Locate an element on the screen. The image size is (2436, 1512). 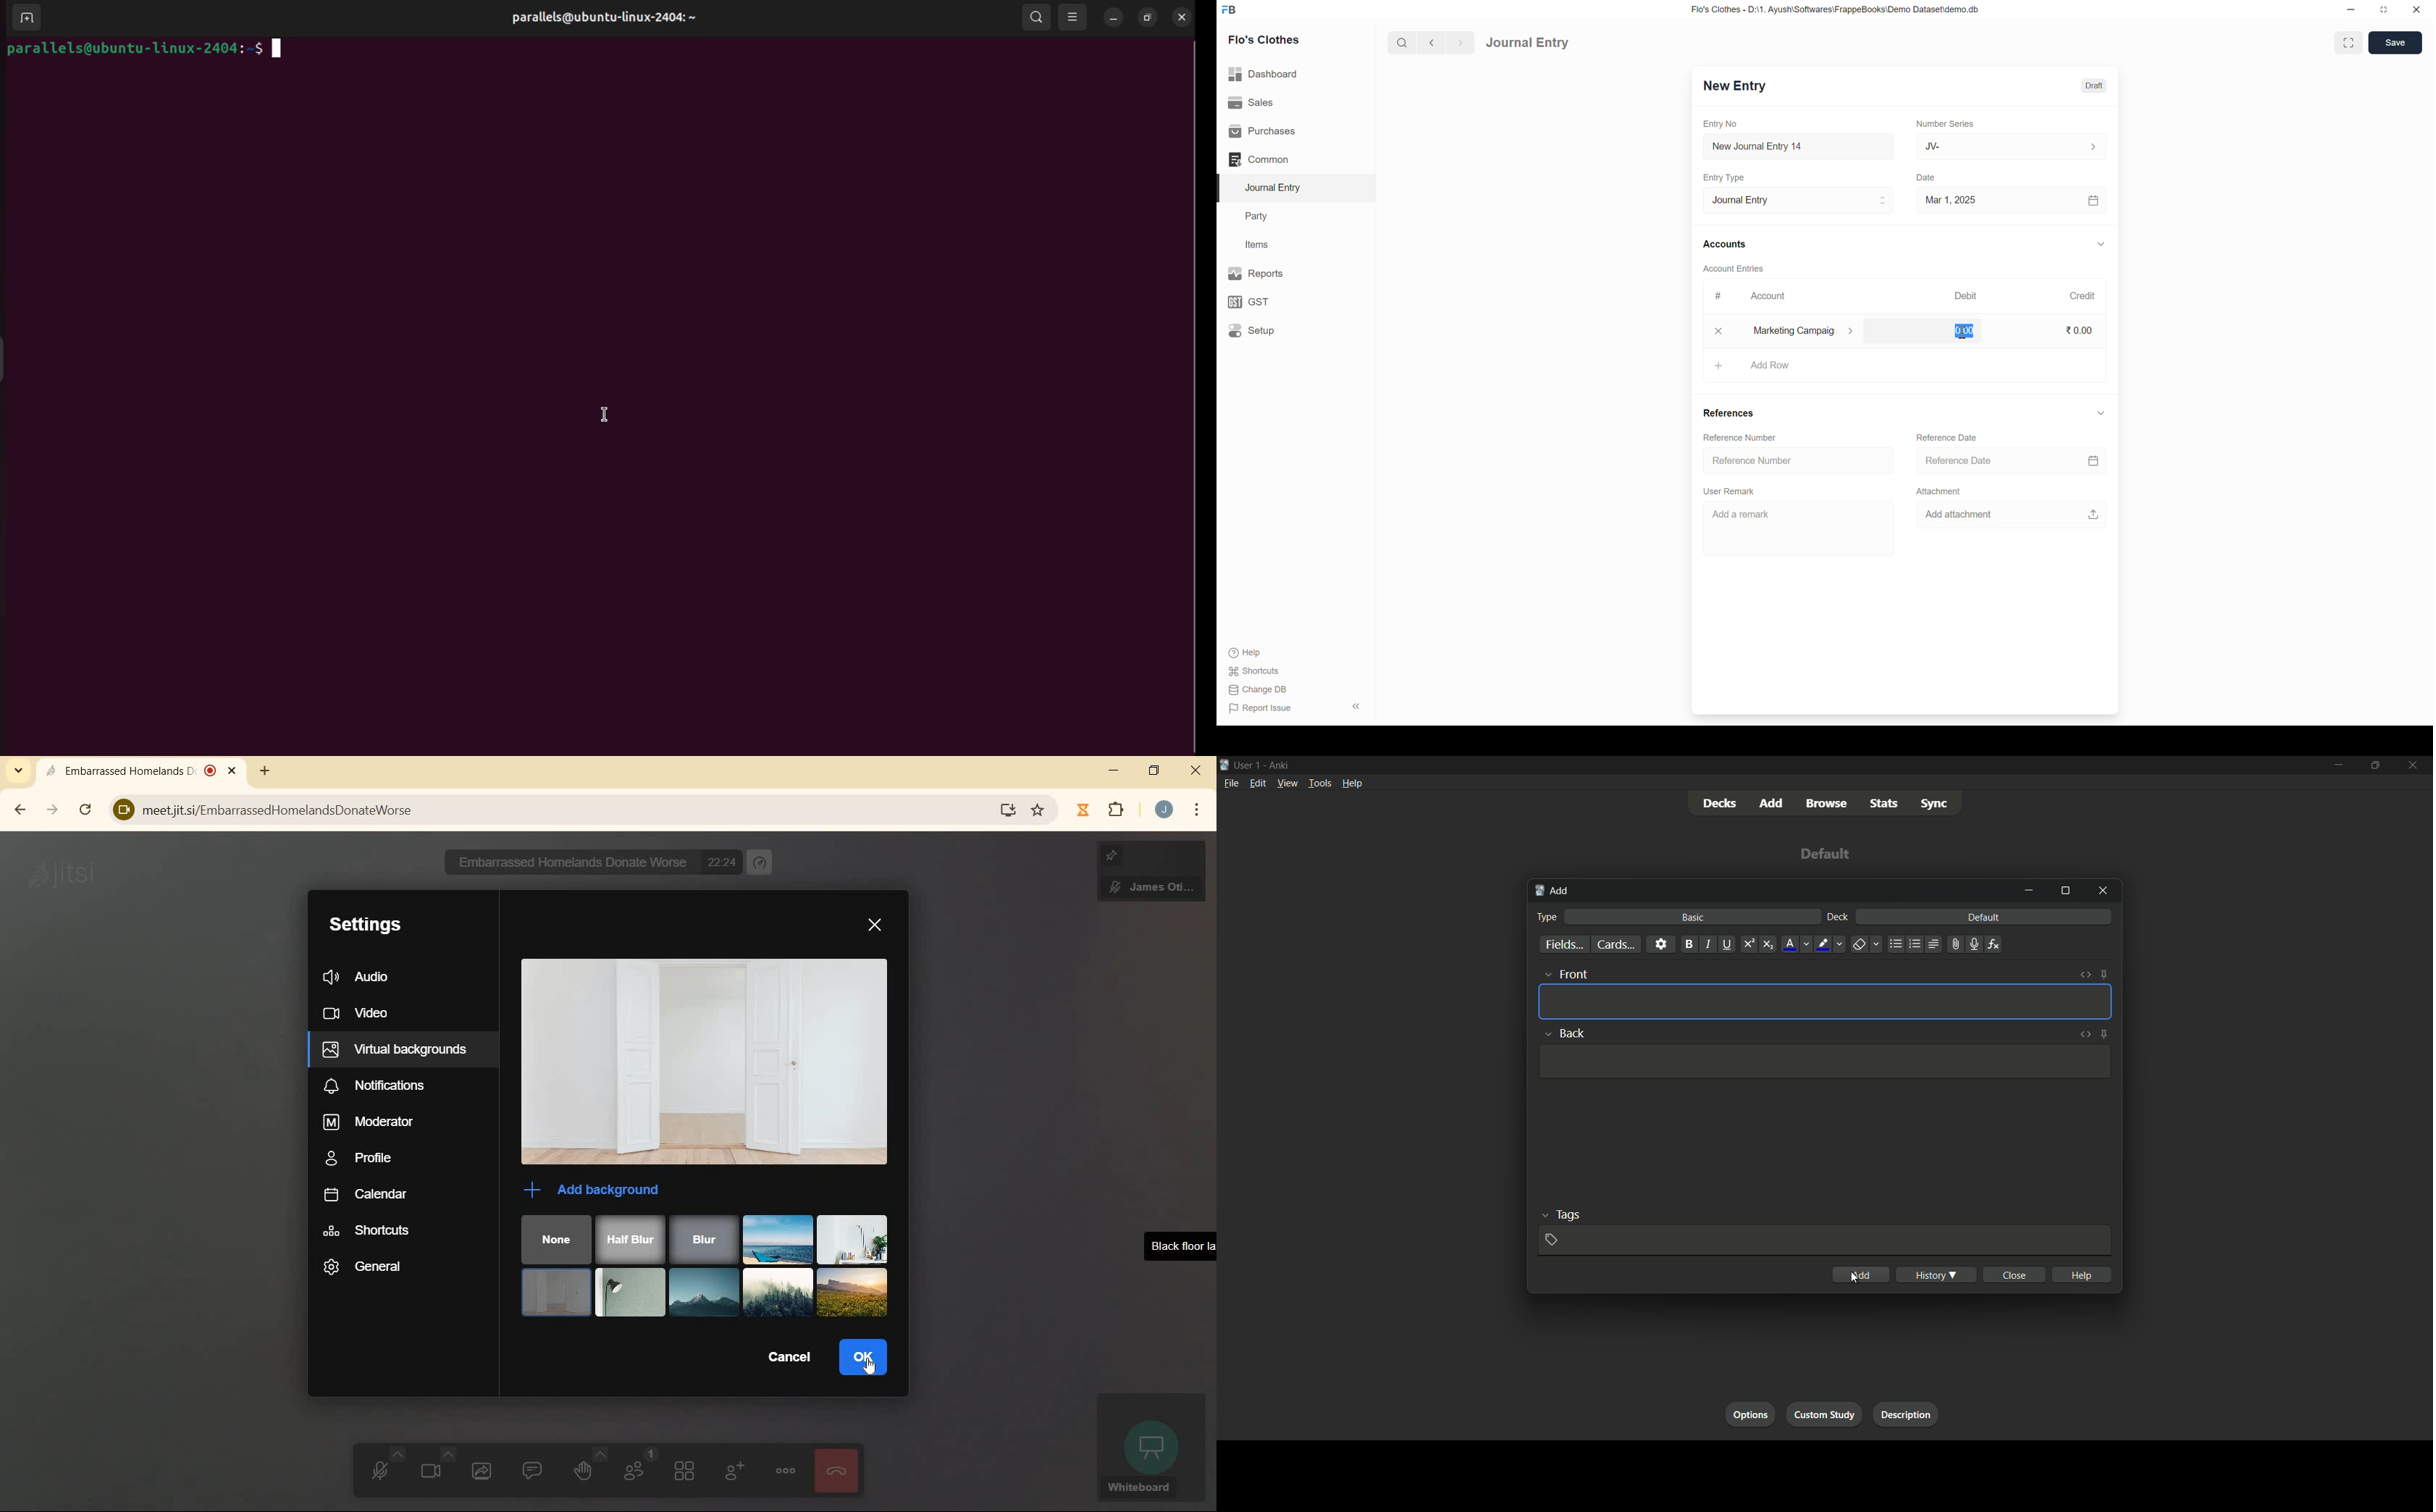
toggle html editor is located at coordinates (2084, 1034).